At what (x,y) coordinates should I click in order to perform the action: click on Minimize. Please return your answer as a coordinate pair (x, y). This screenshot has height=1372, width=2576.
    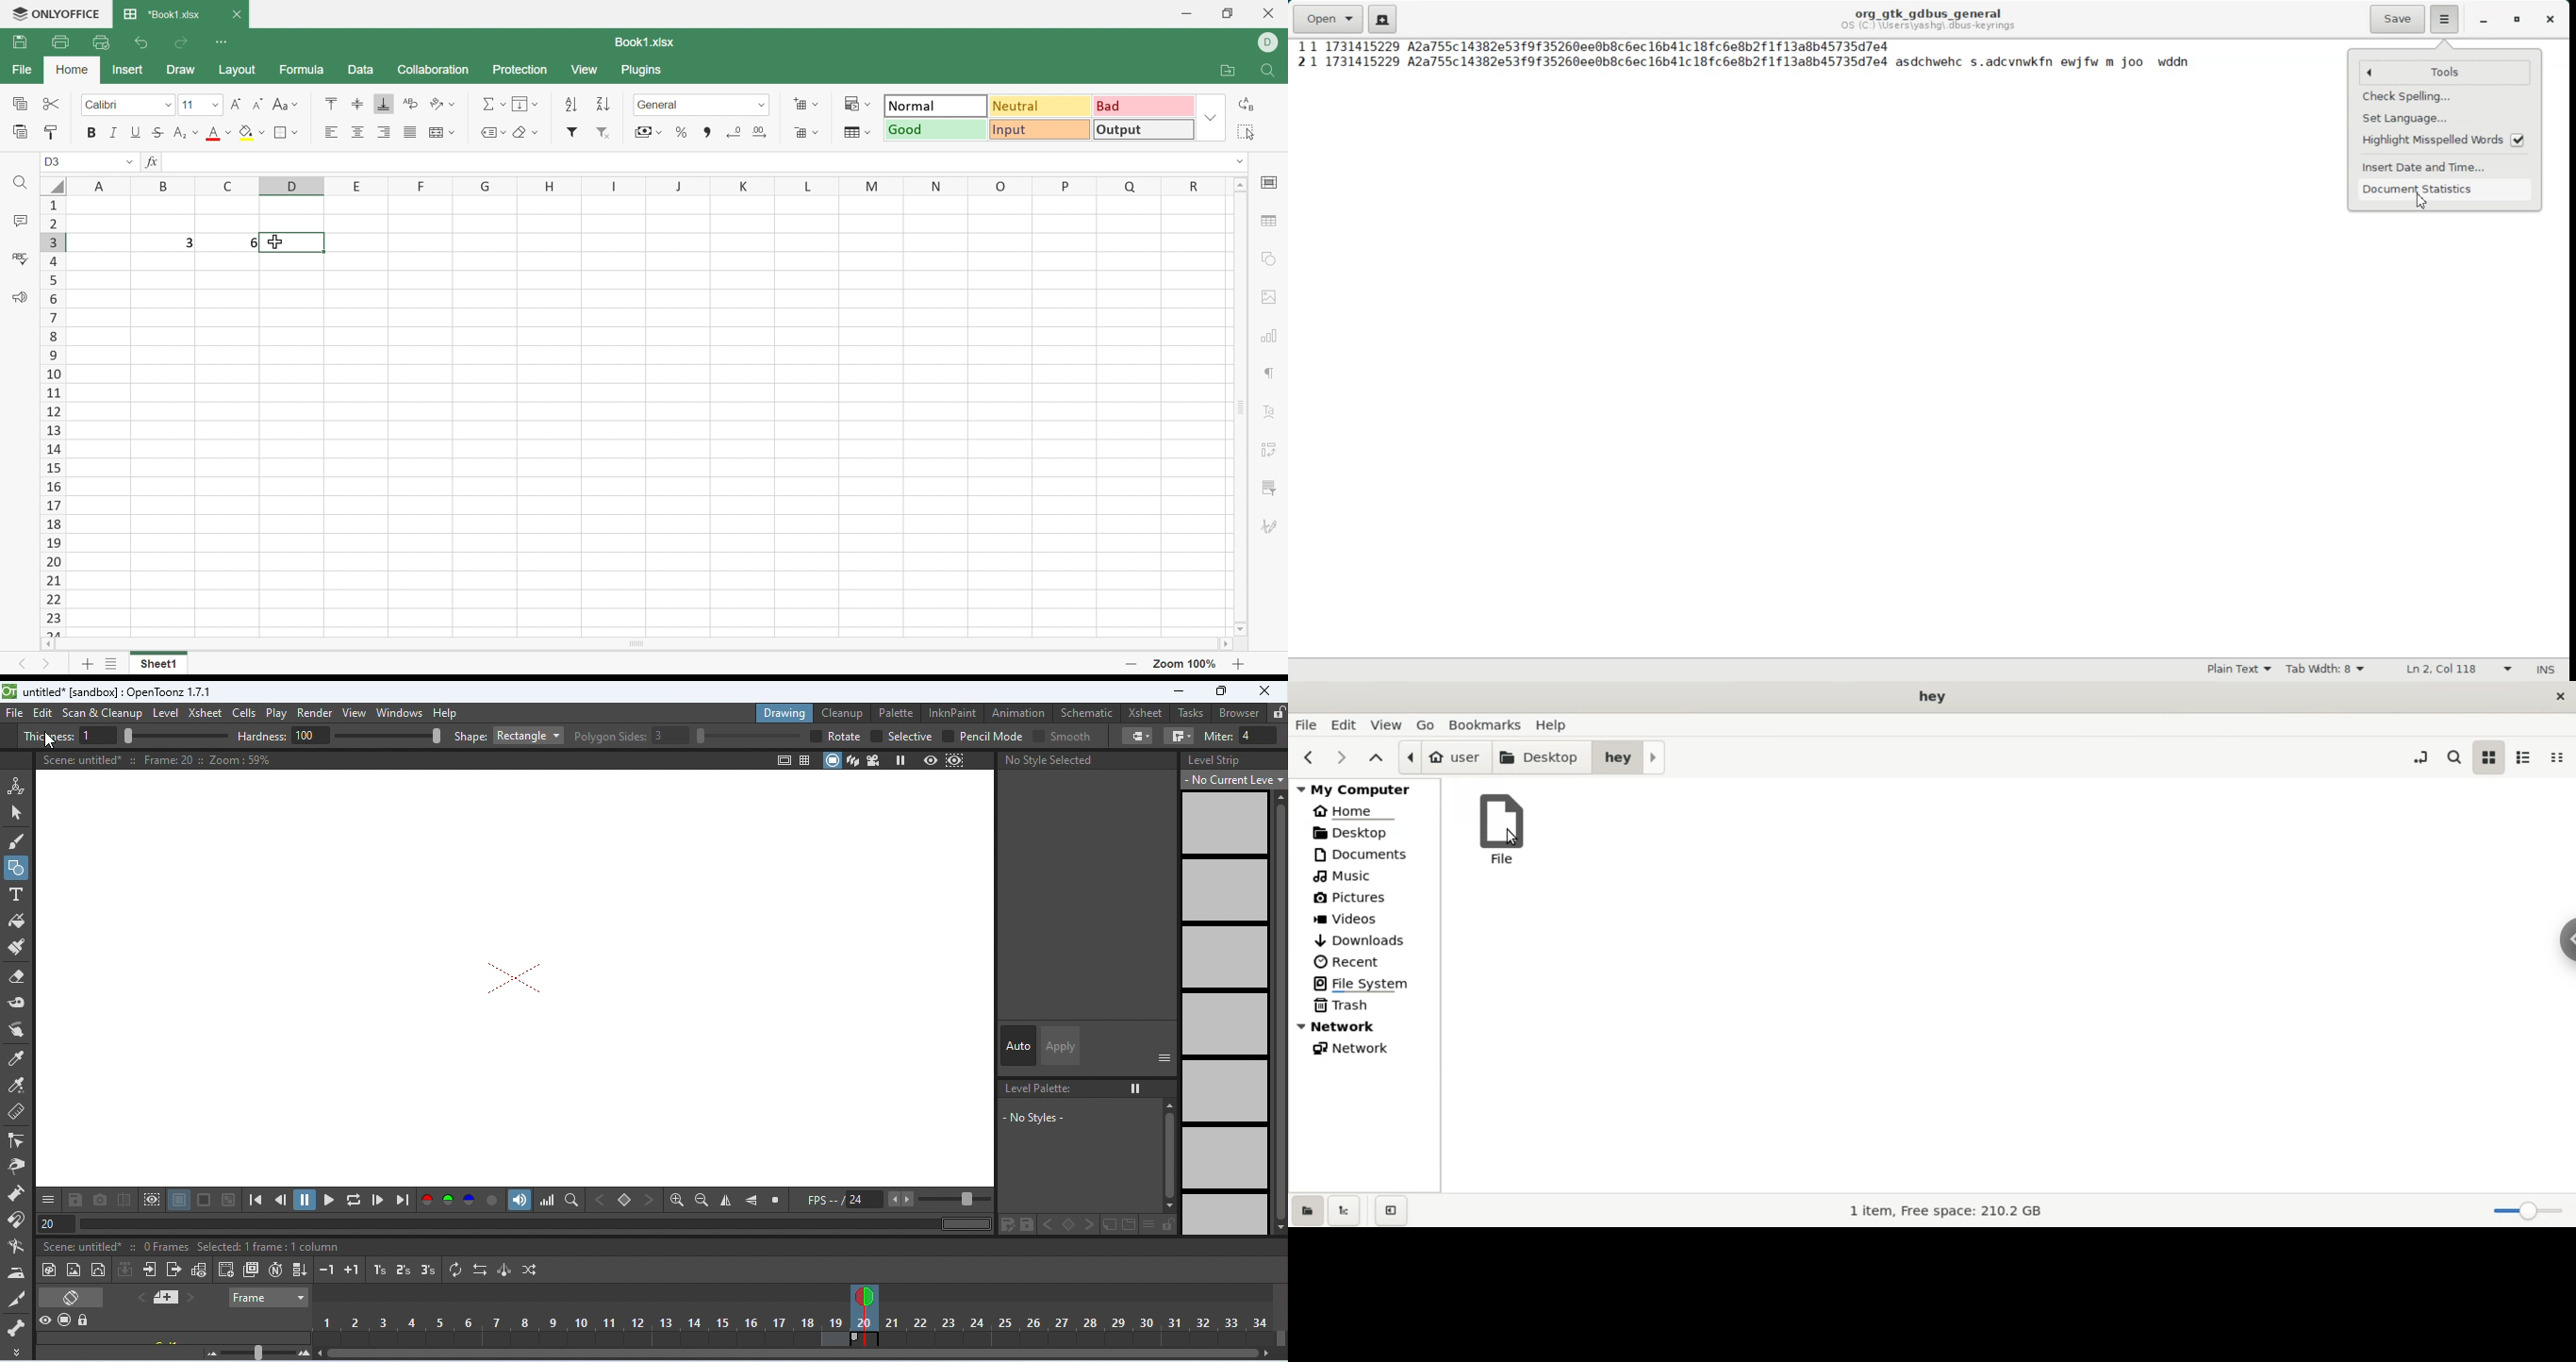
    Looking at the image, I should click on (1189, 11).